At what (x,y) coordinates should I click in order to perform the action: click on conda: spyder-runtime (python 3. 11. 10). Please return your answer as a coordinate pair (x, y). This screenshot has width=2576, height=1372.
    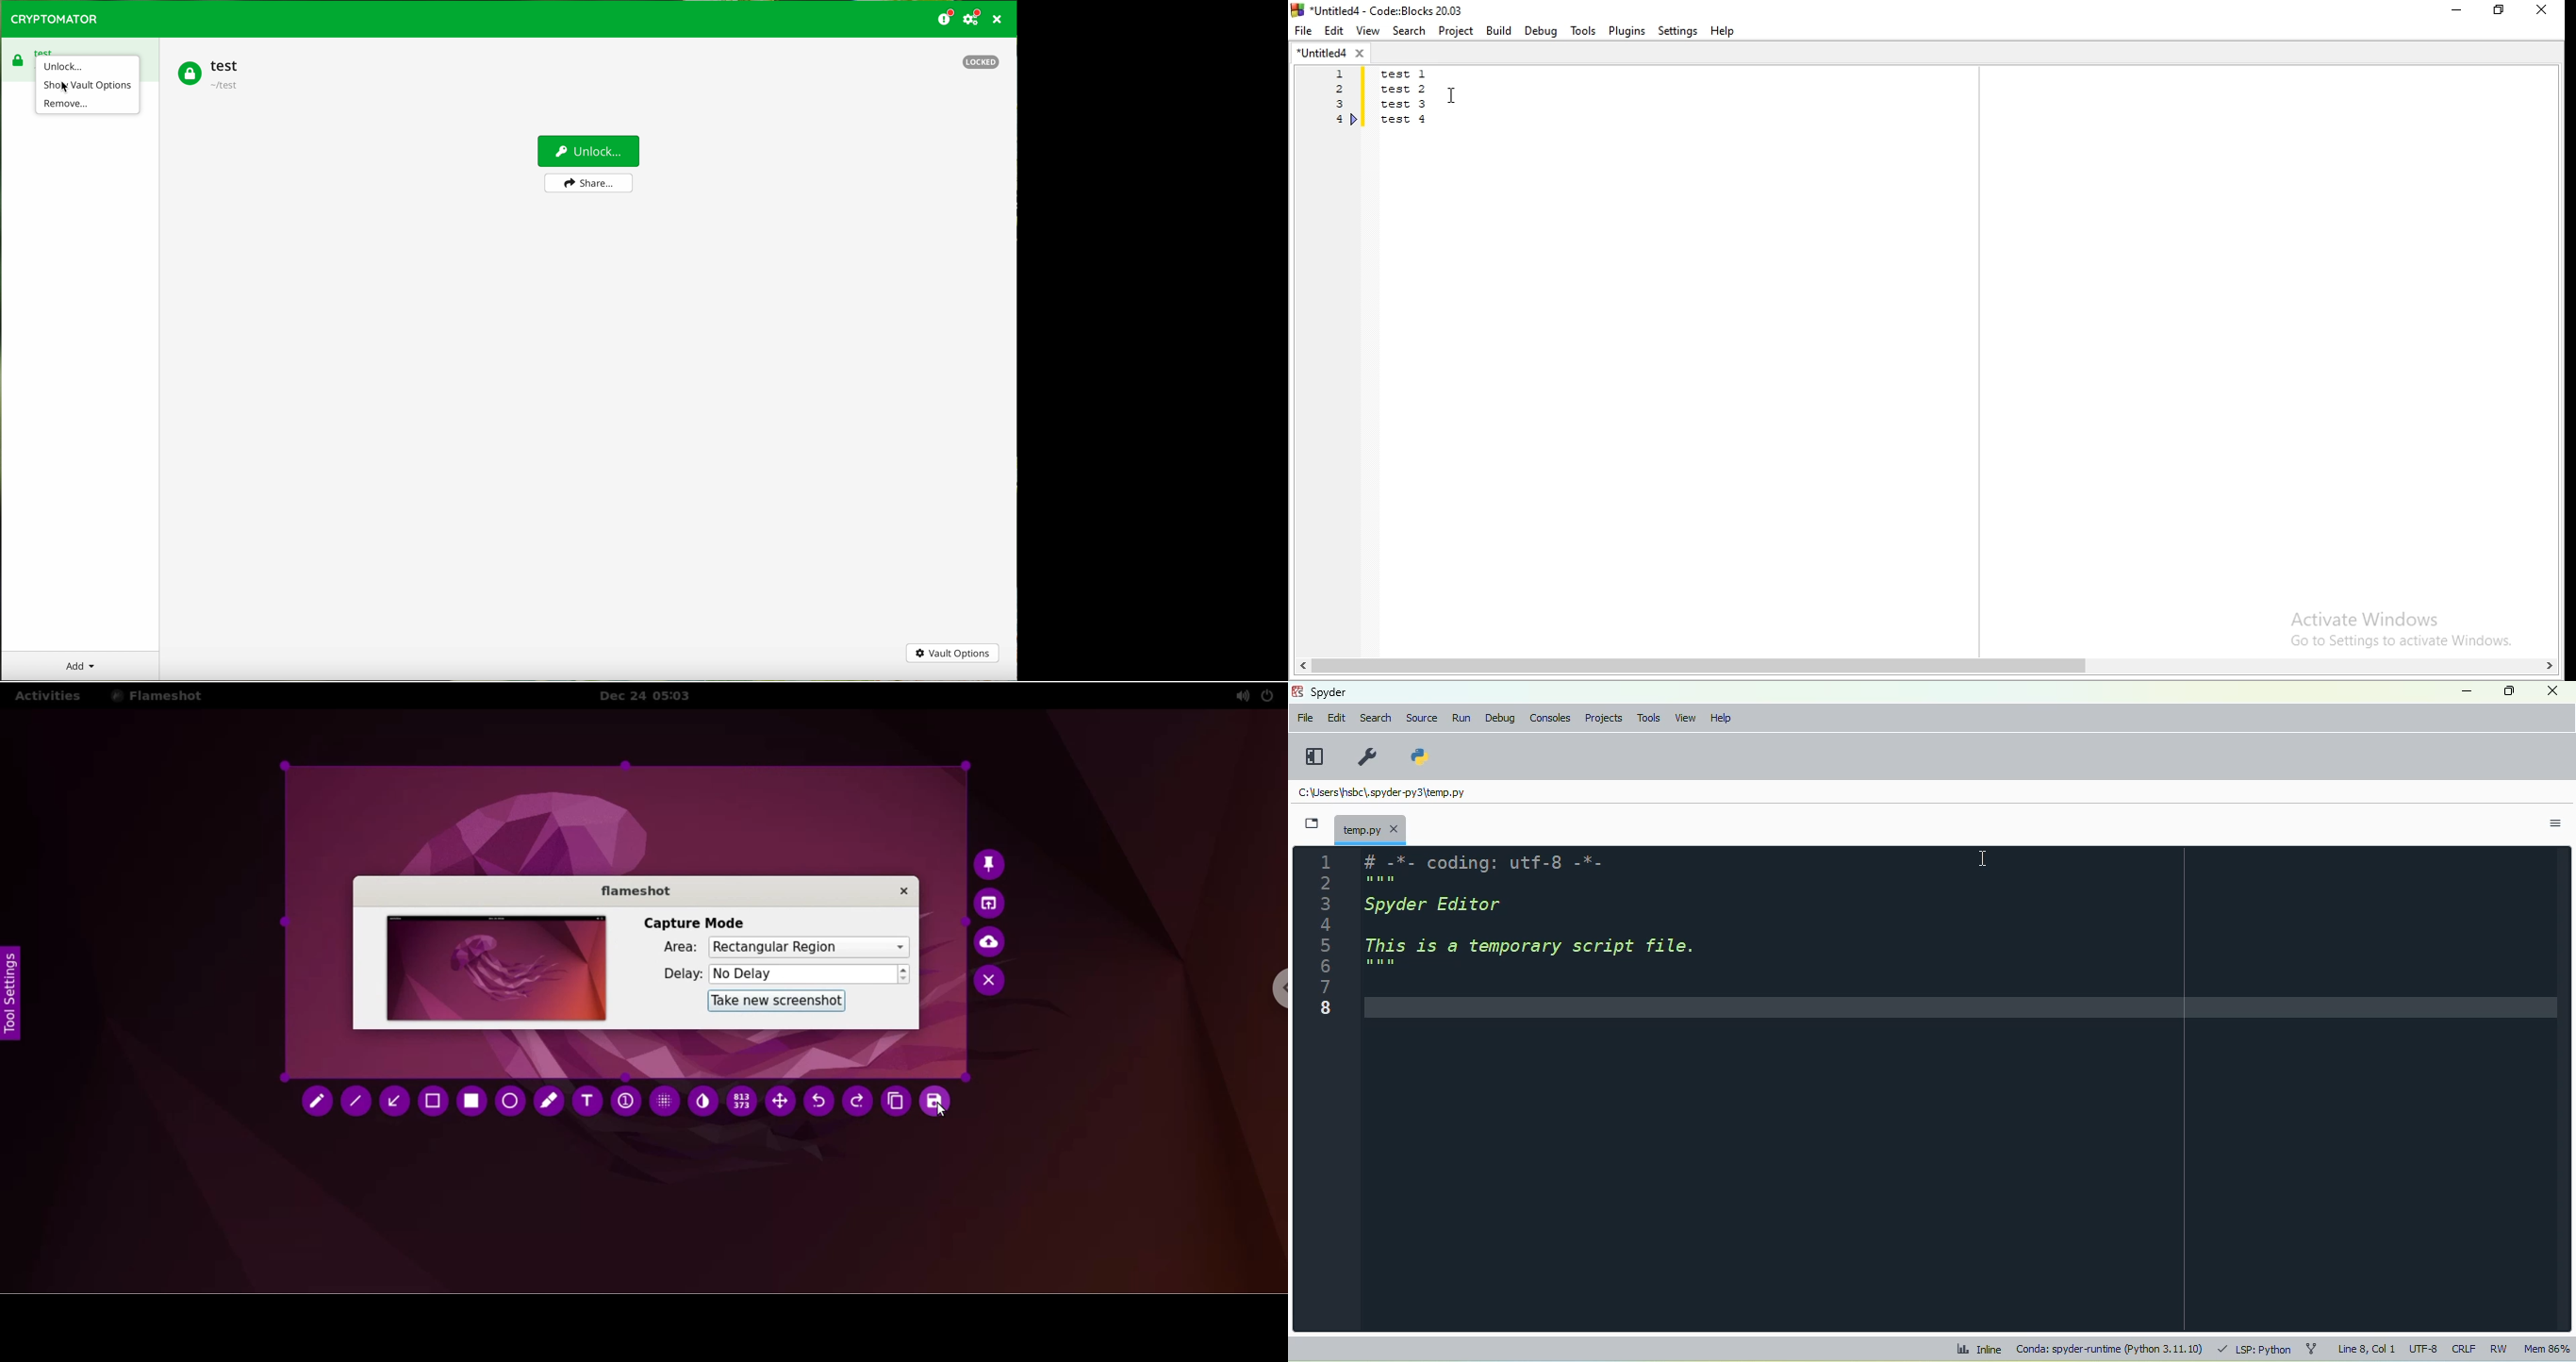
    Looking at the image, I should click on (2110, 1348).